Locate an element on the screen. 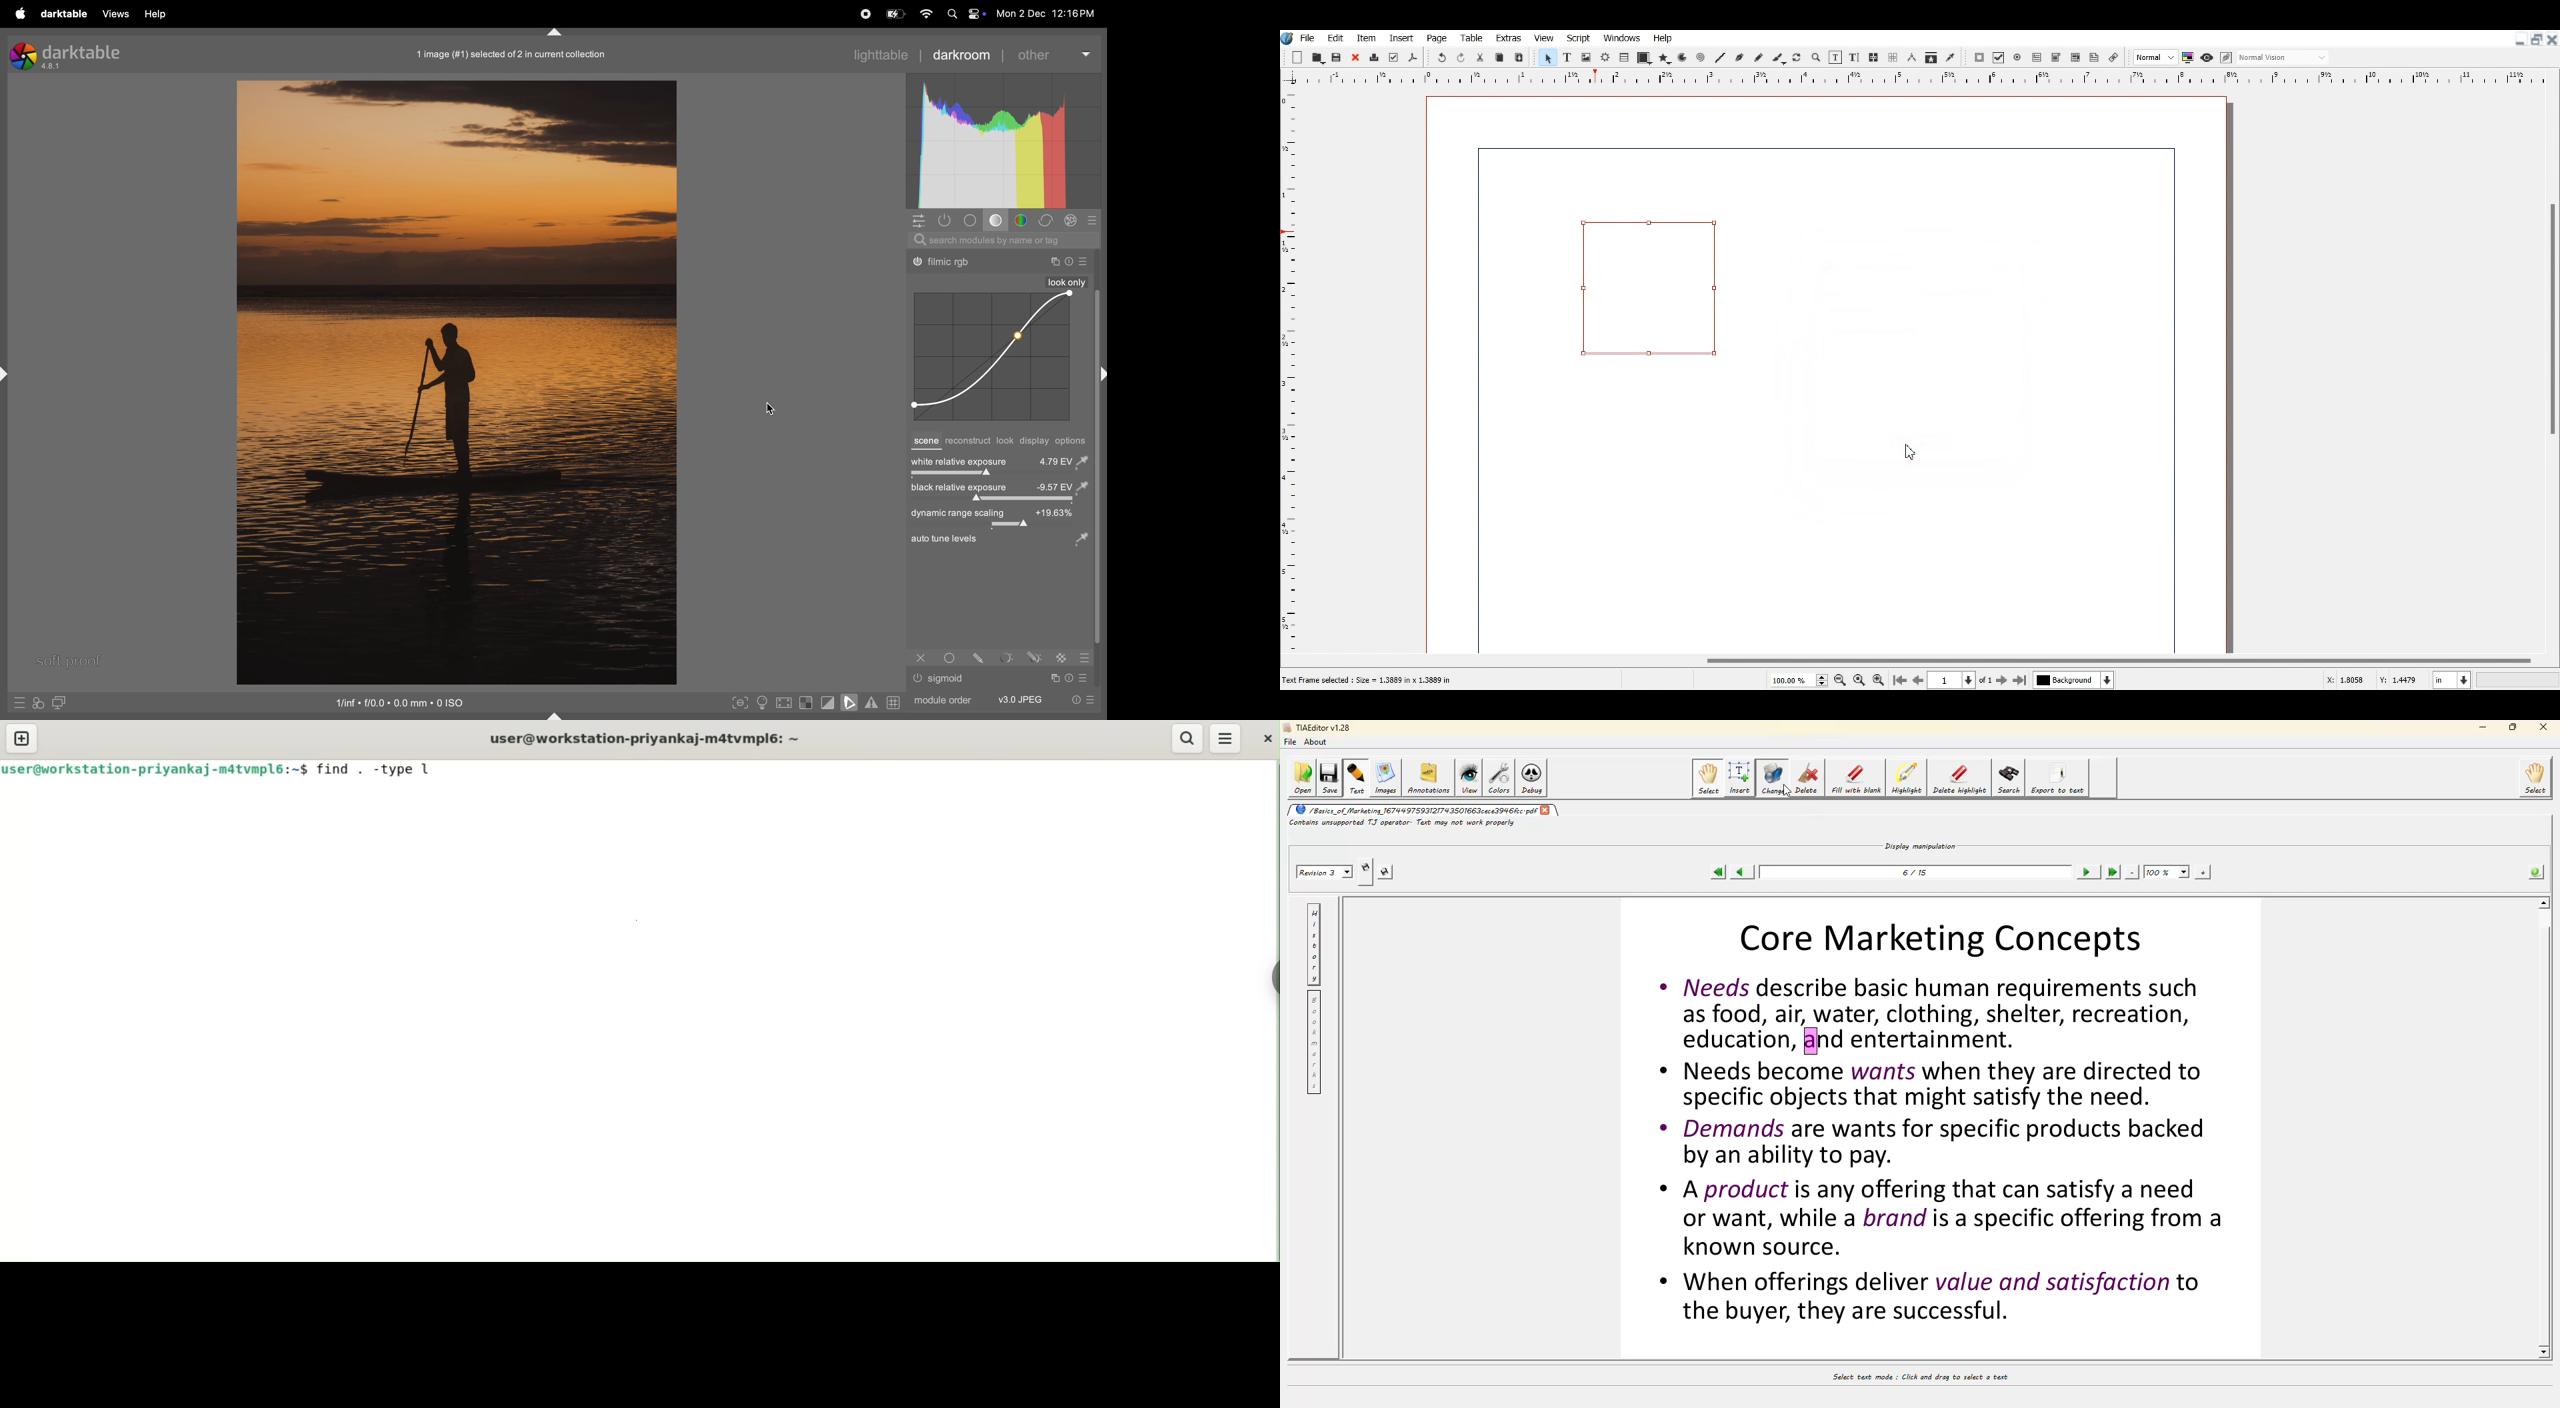 The height and width of the screenshot is (1428, 2576). Redo is located at coordinates (1462, 58).